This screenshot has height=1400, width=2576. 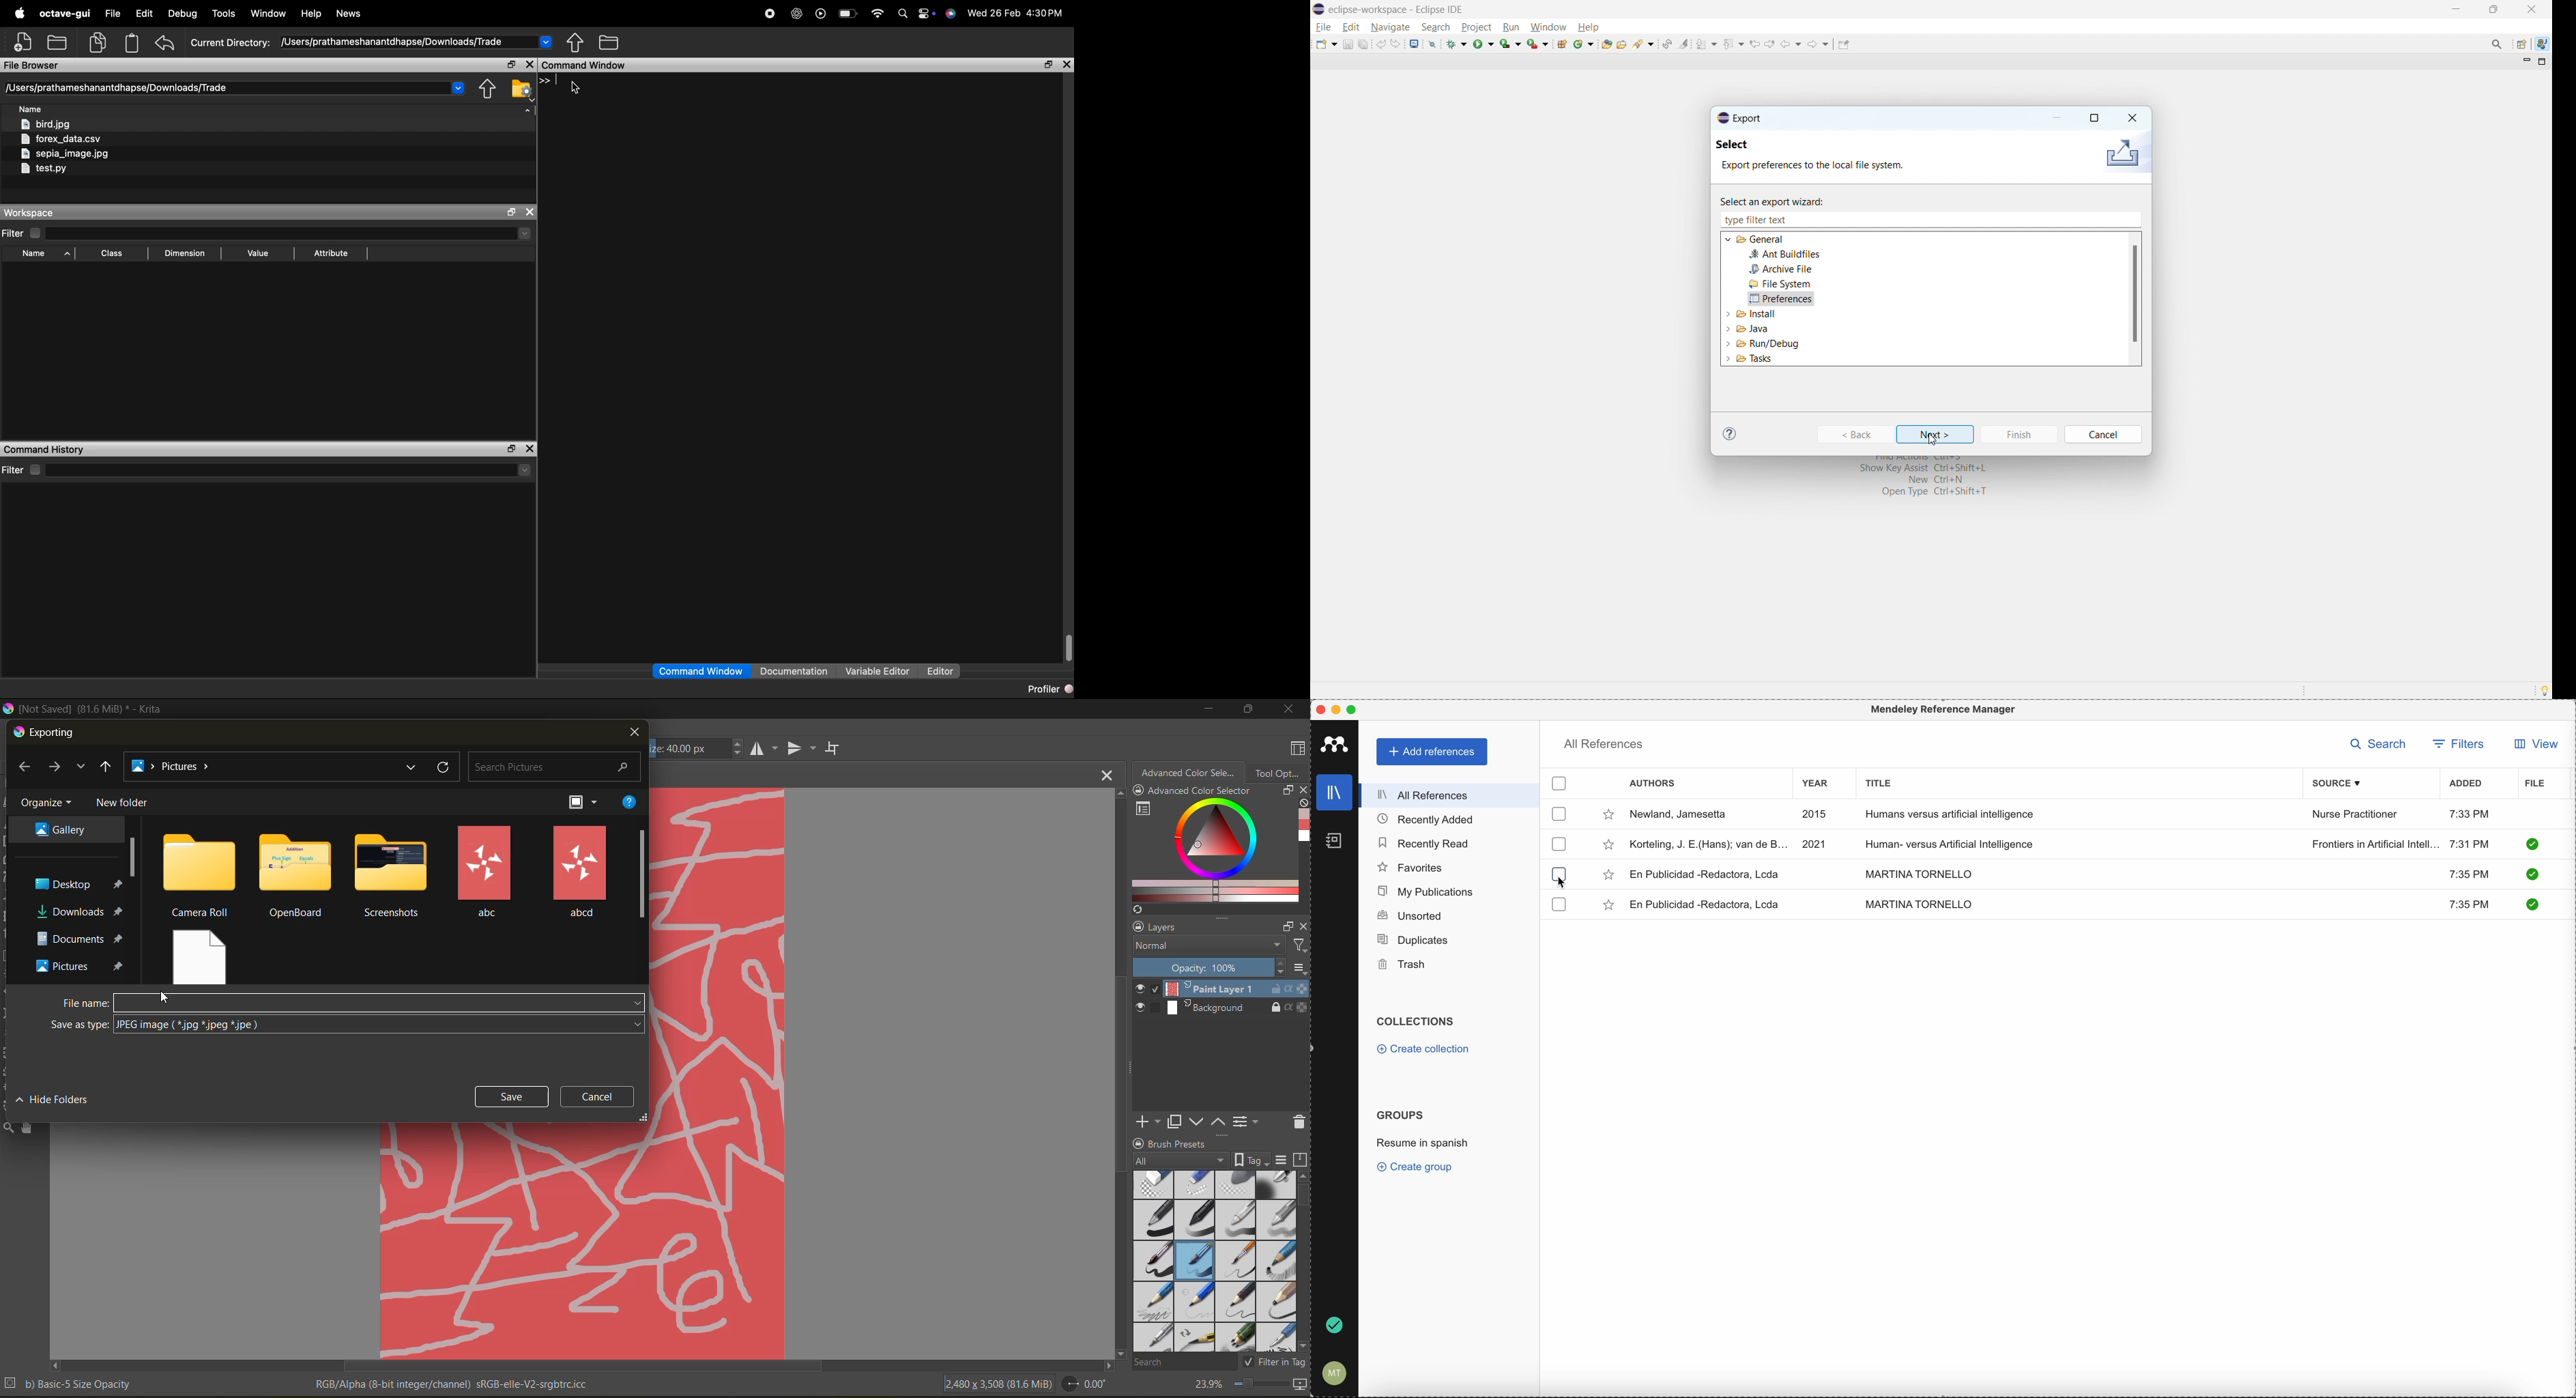 I want to click on search, so click(x=1644, y=43).